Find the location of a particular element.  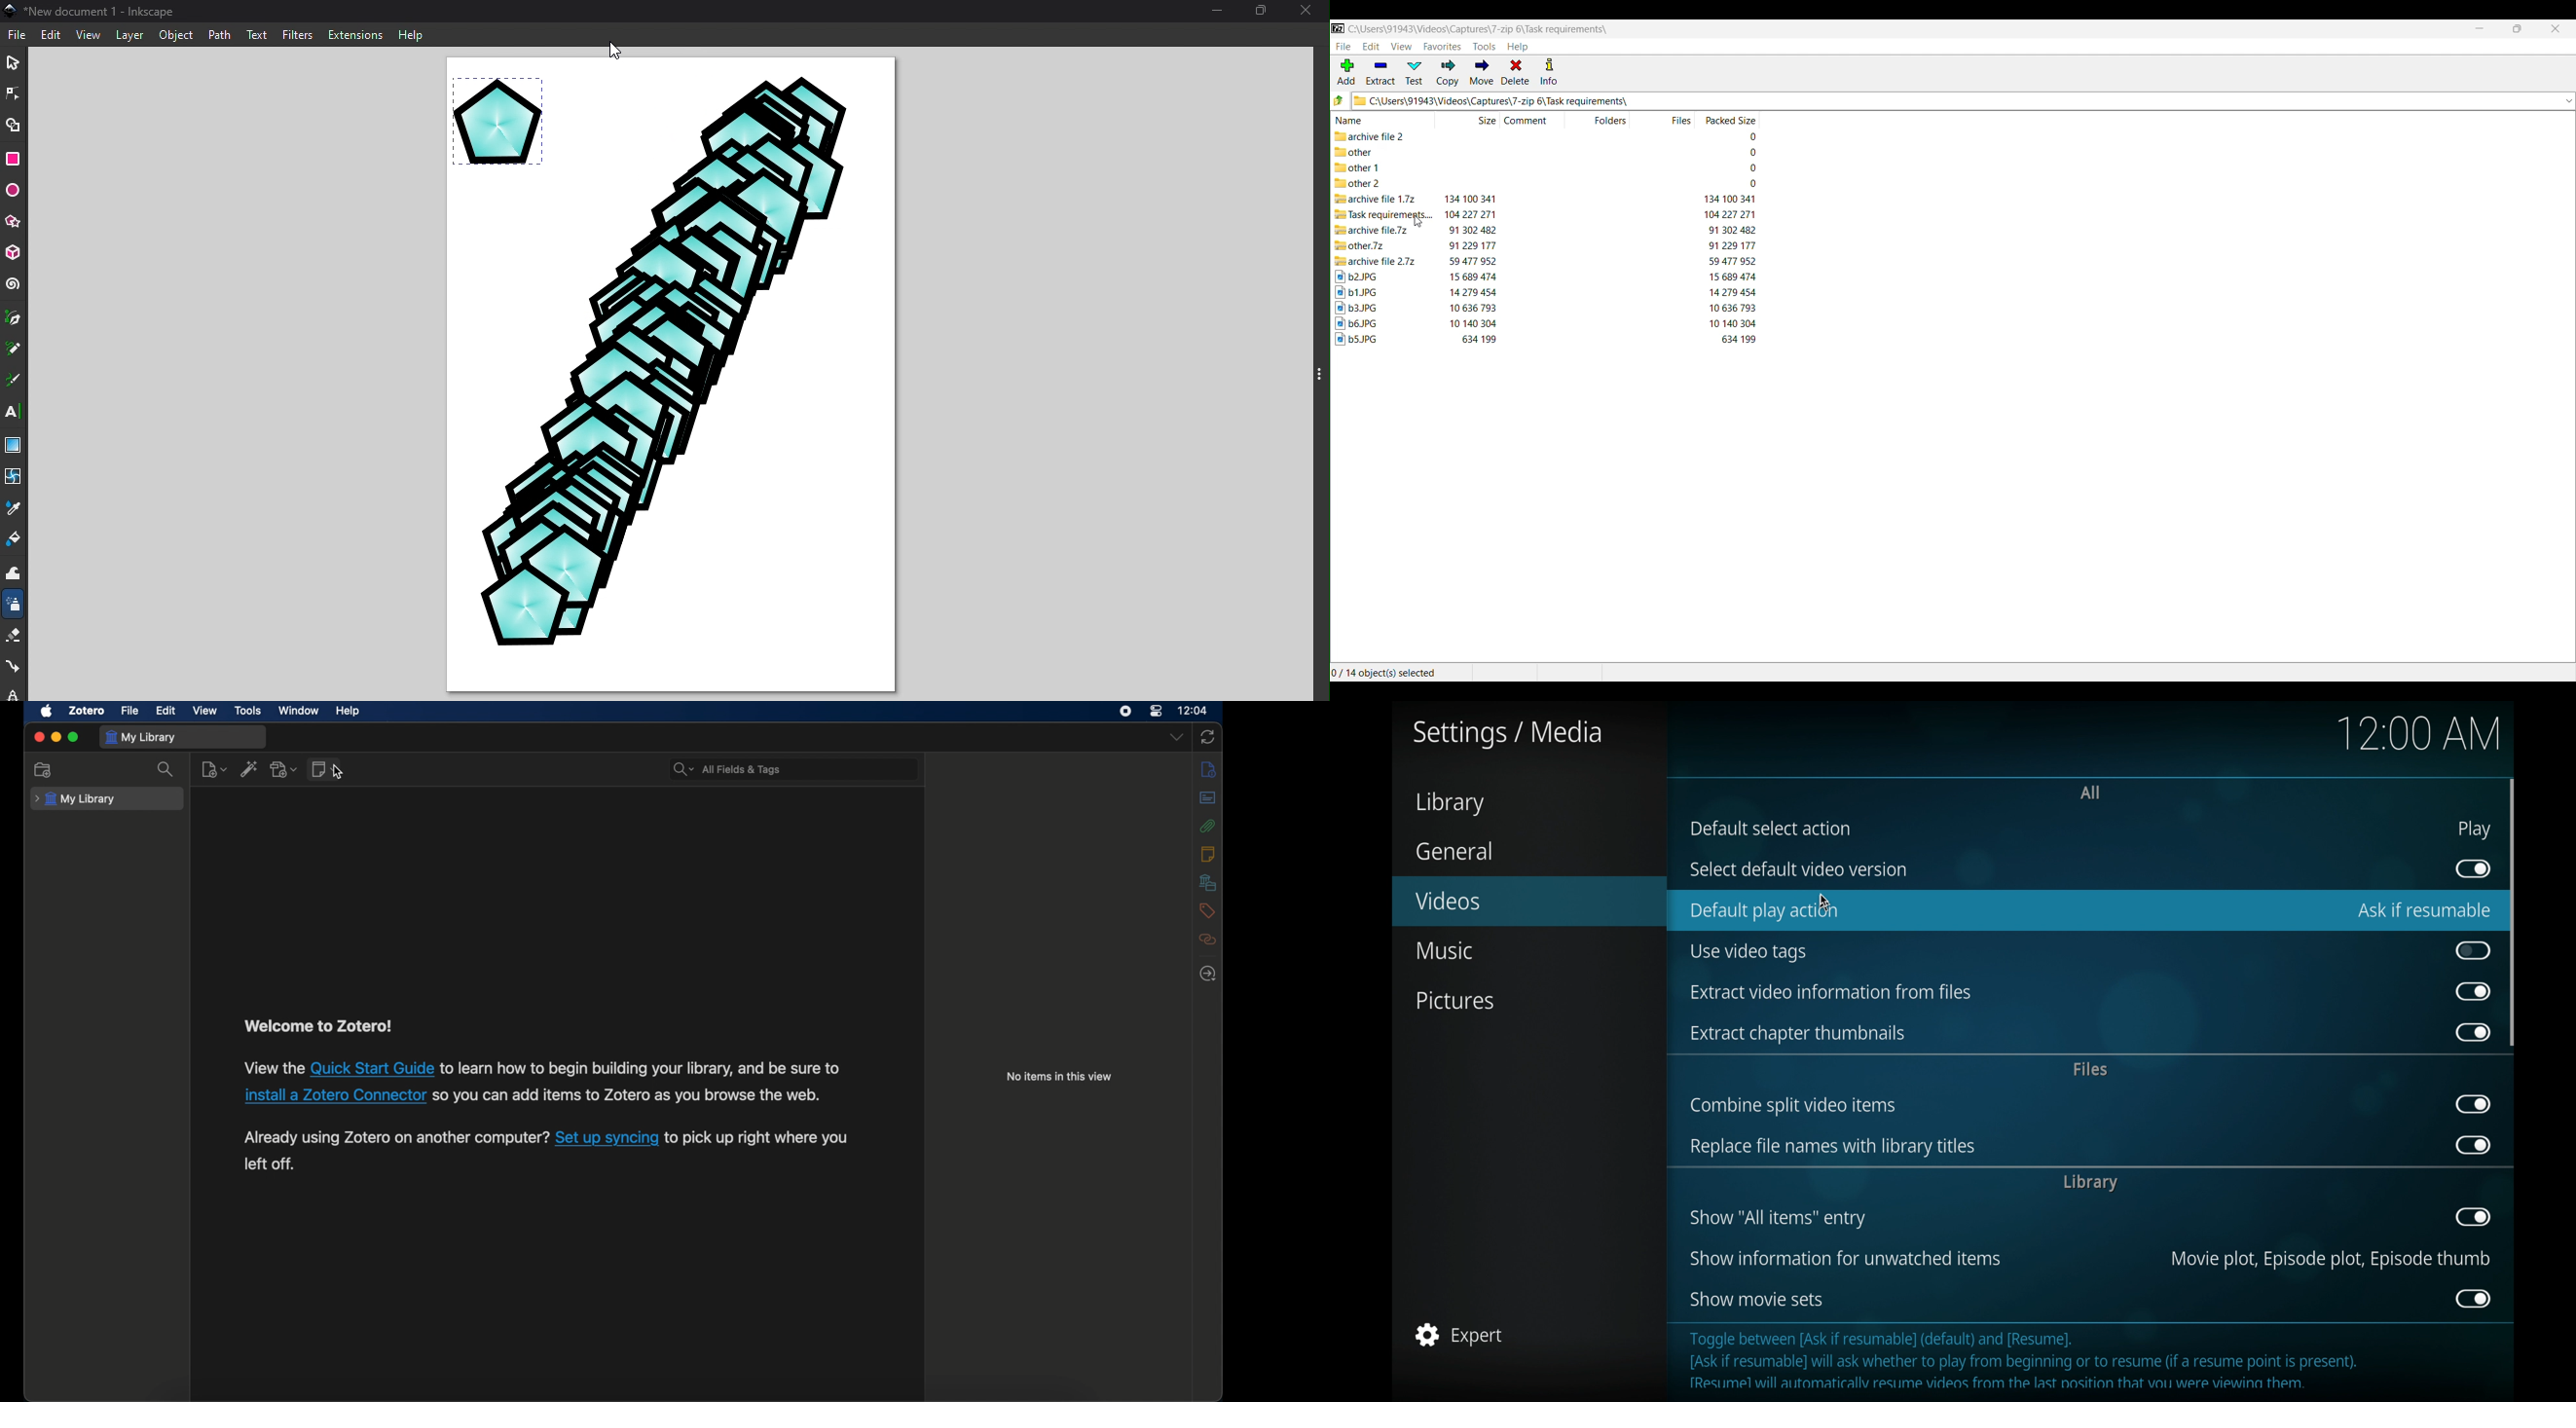

files is located at coordinates (2092, 1068).